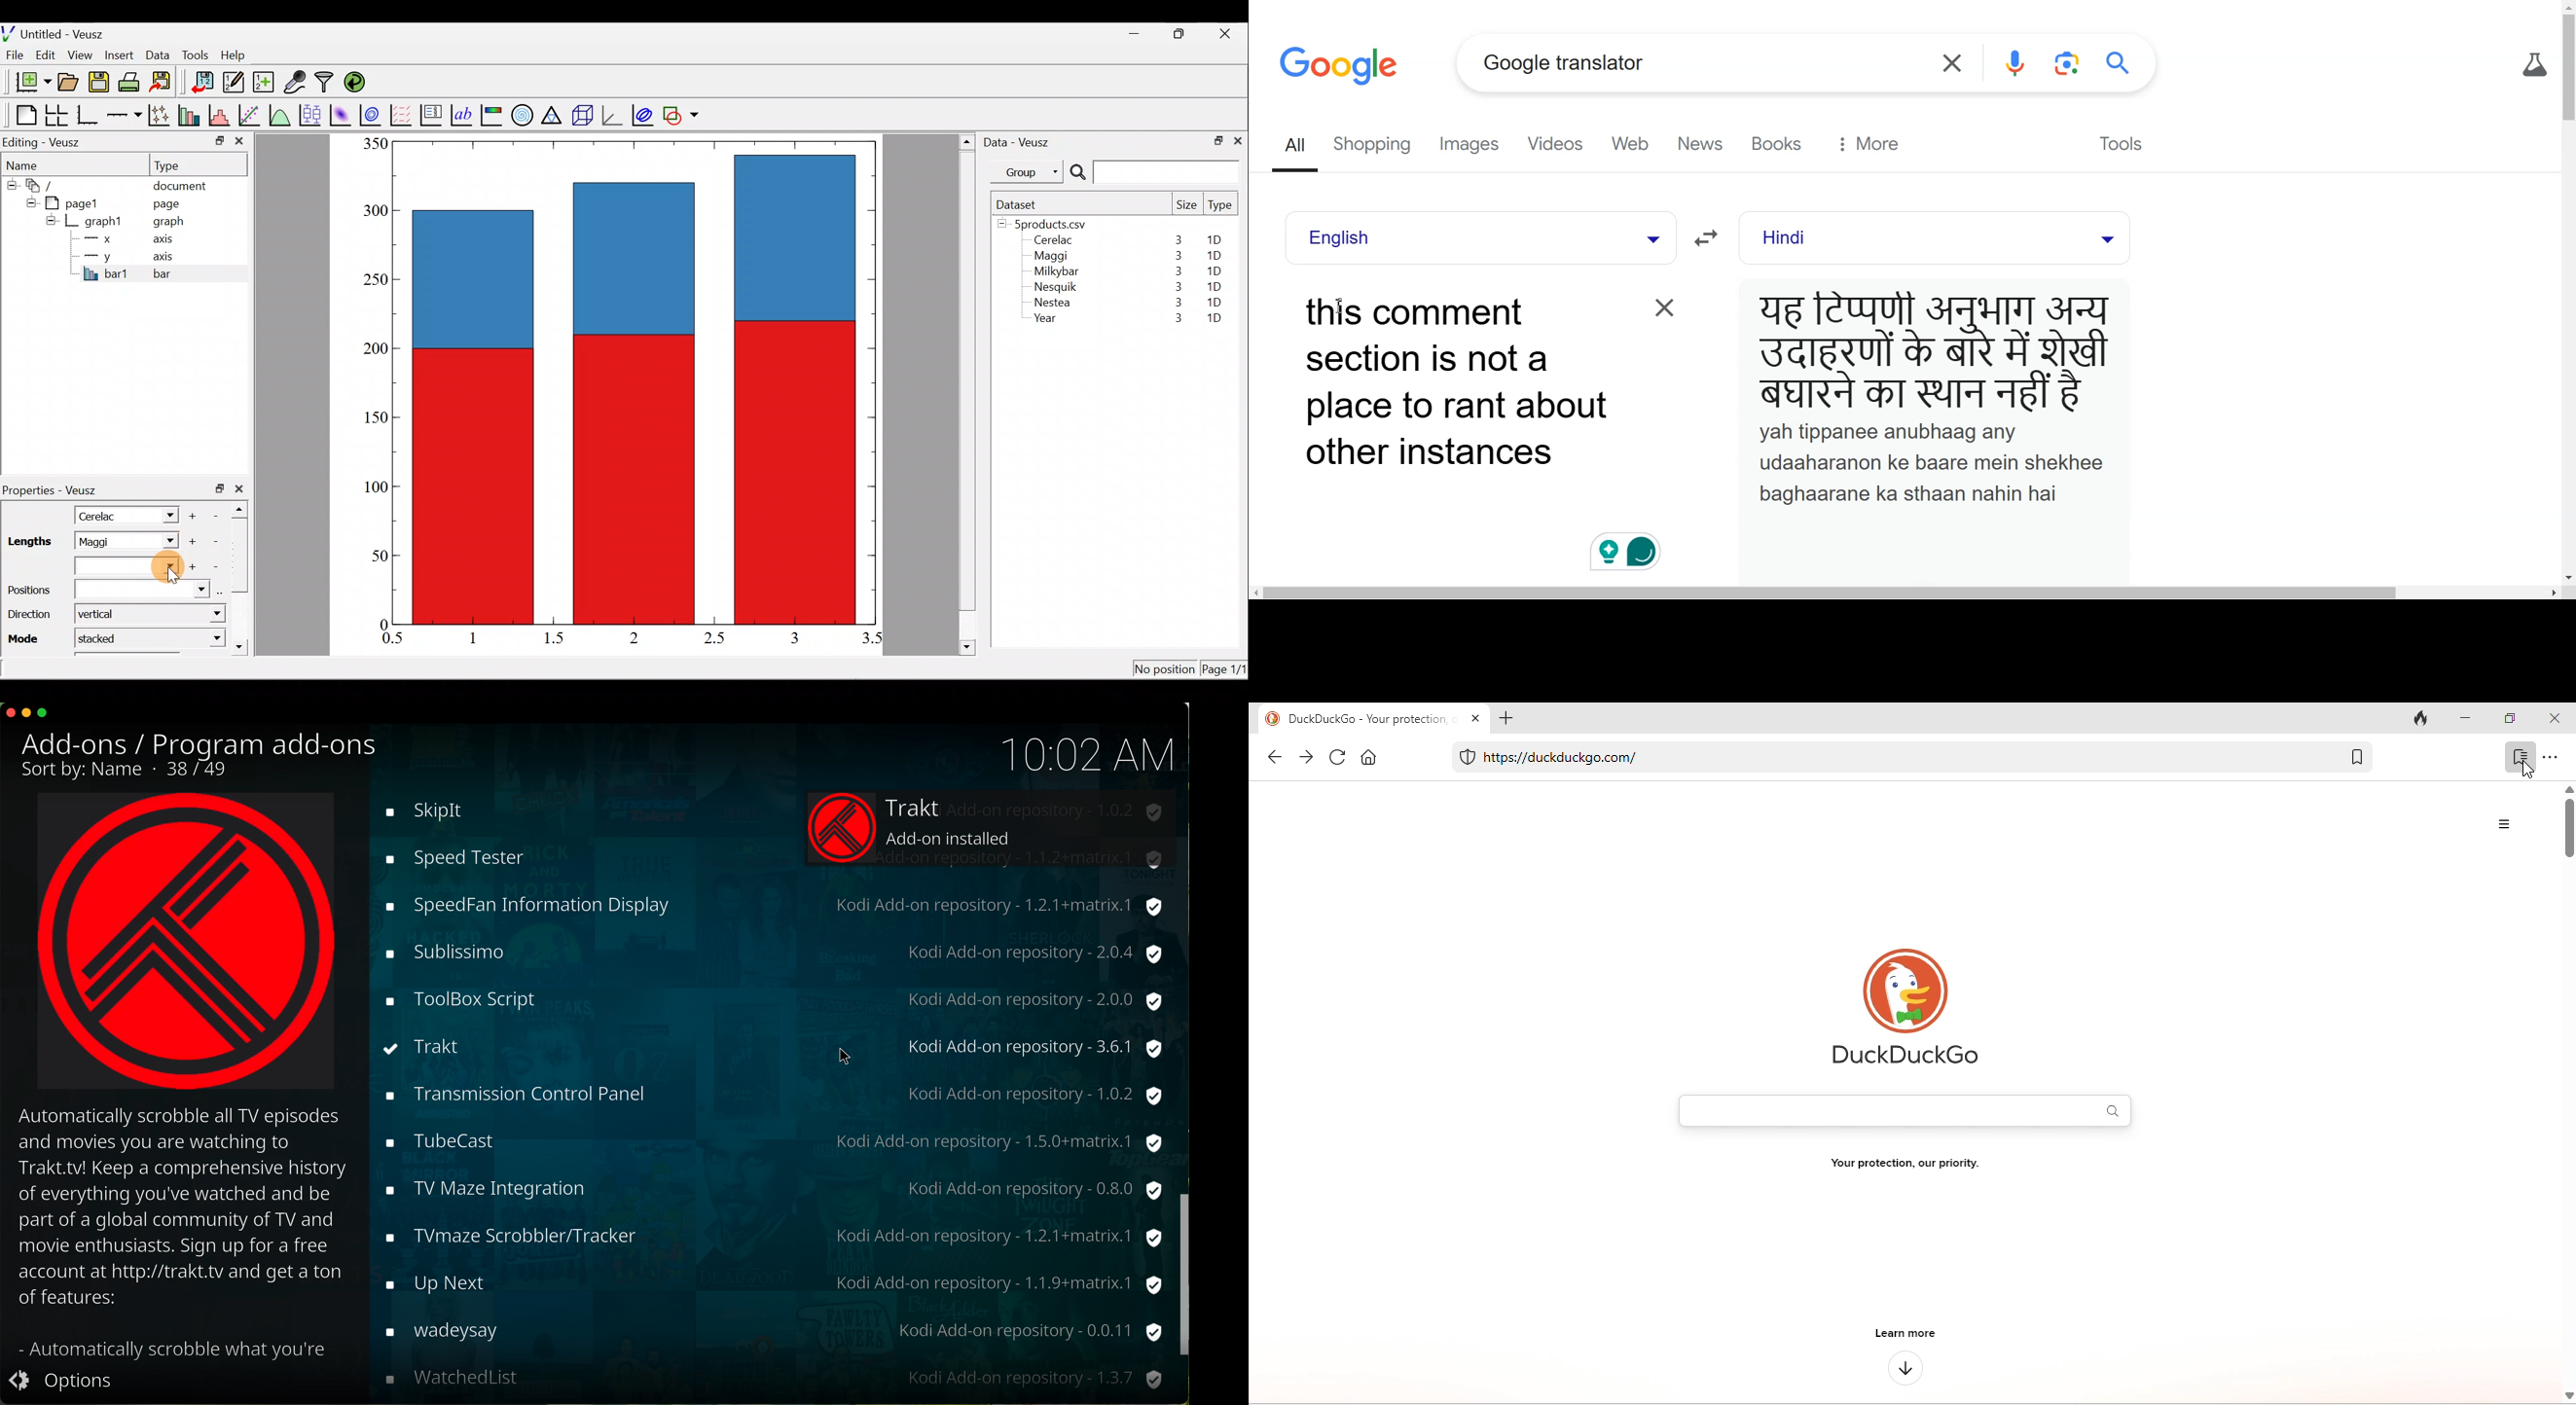 This screenshot has width=2576, height=1428. Describe the element at coordinates (201, 769) in the screenshot. I see `37/49` at that location.